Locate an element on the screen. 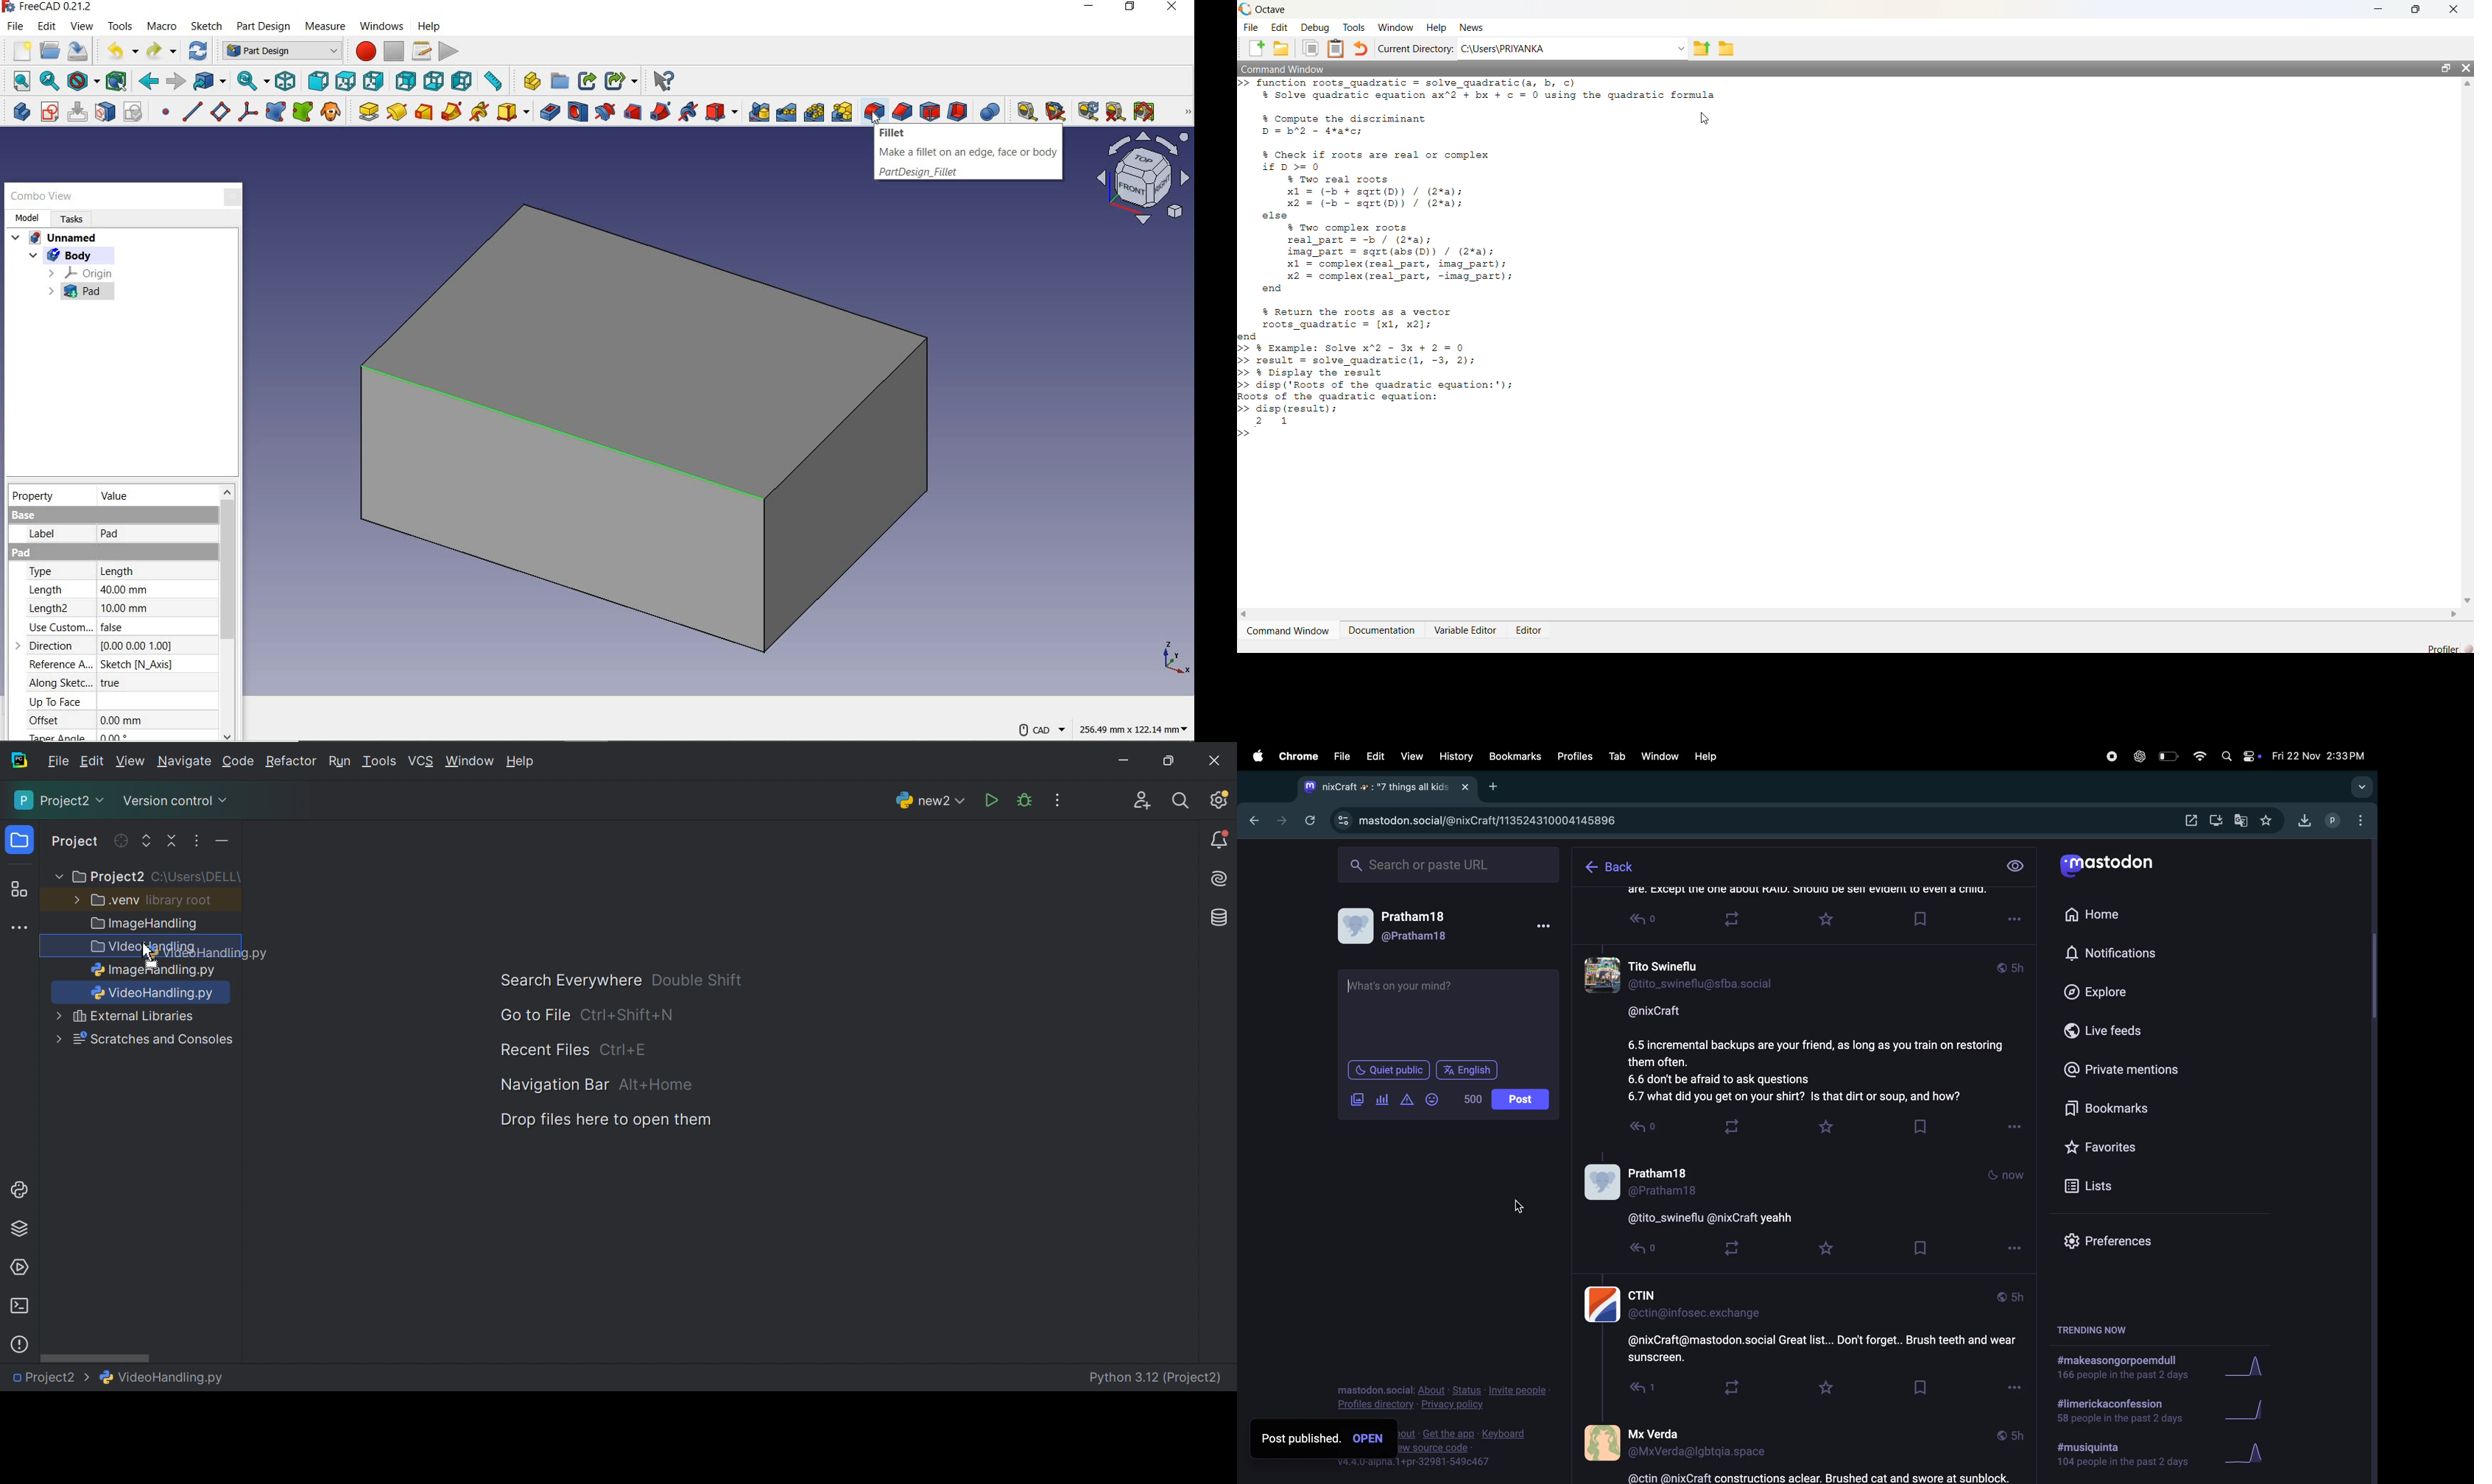 The image size is (2492, 1484). quiet public is located at coordinates (1388, 1070).